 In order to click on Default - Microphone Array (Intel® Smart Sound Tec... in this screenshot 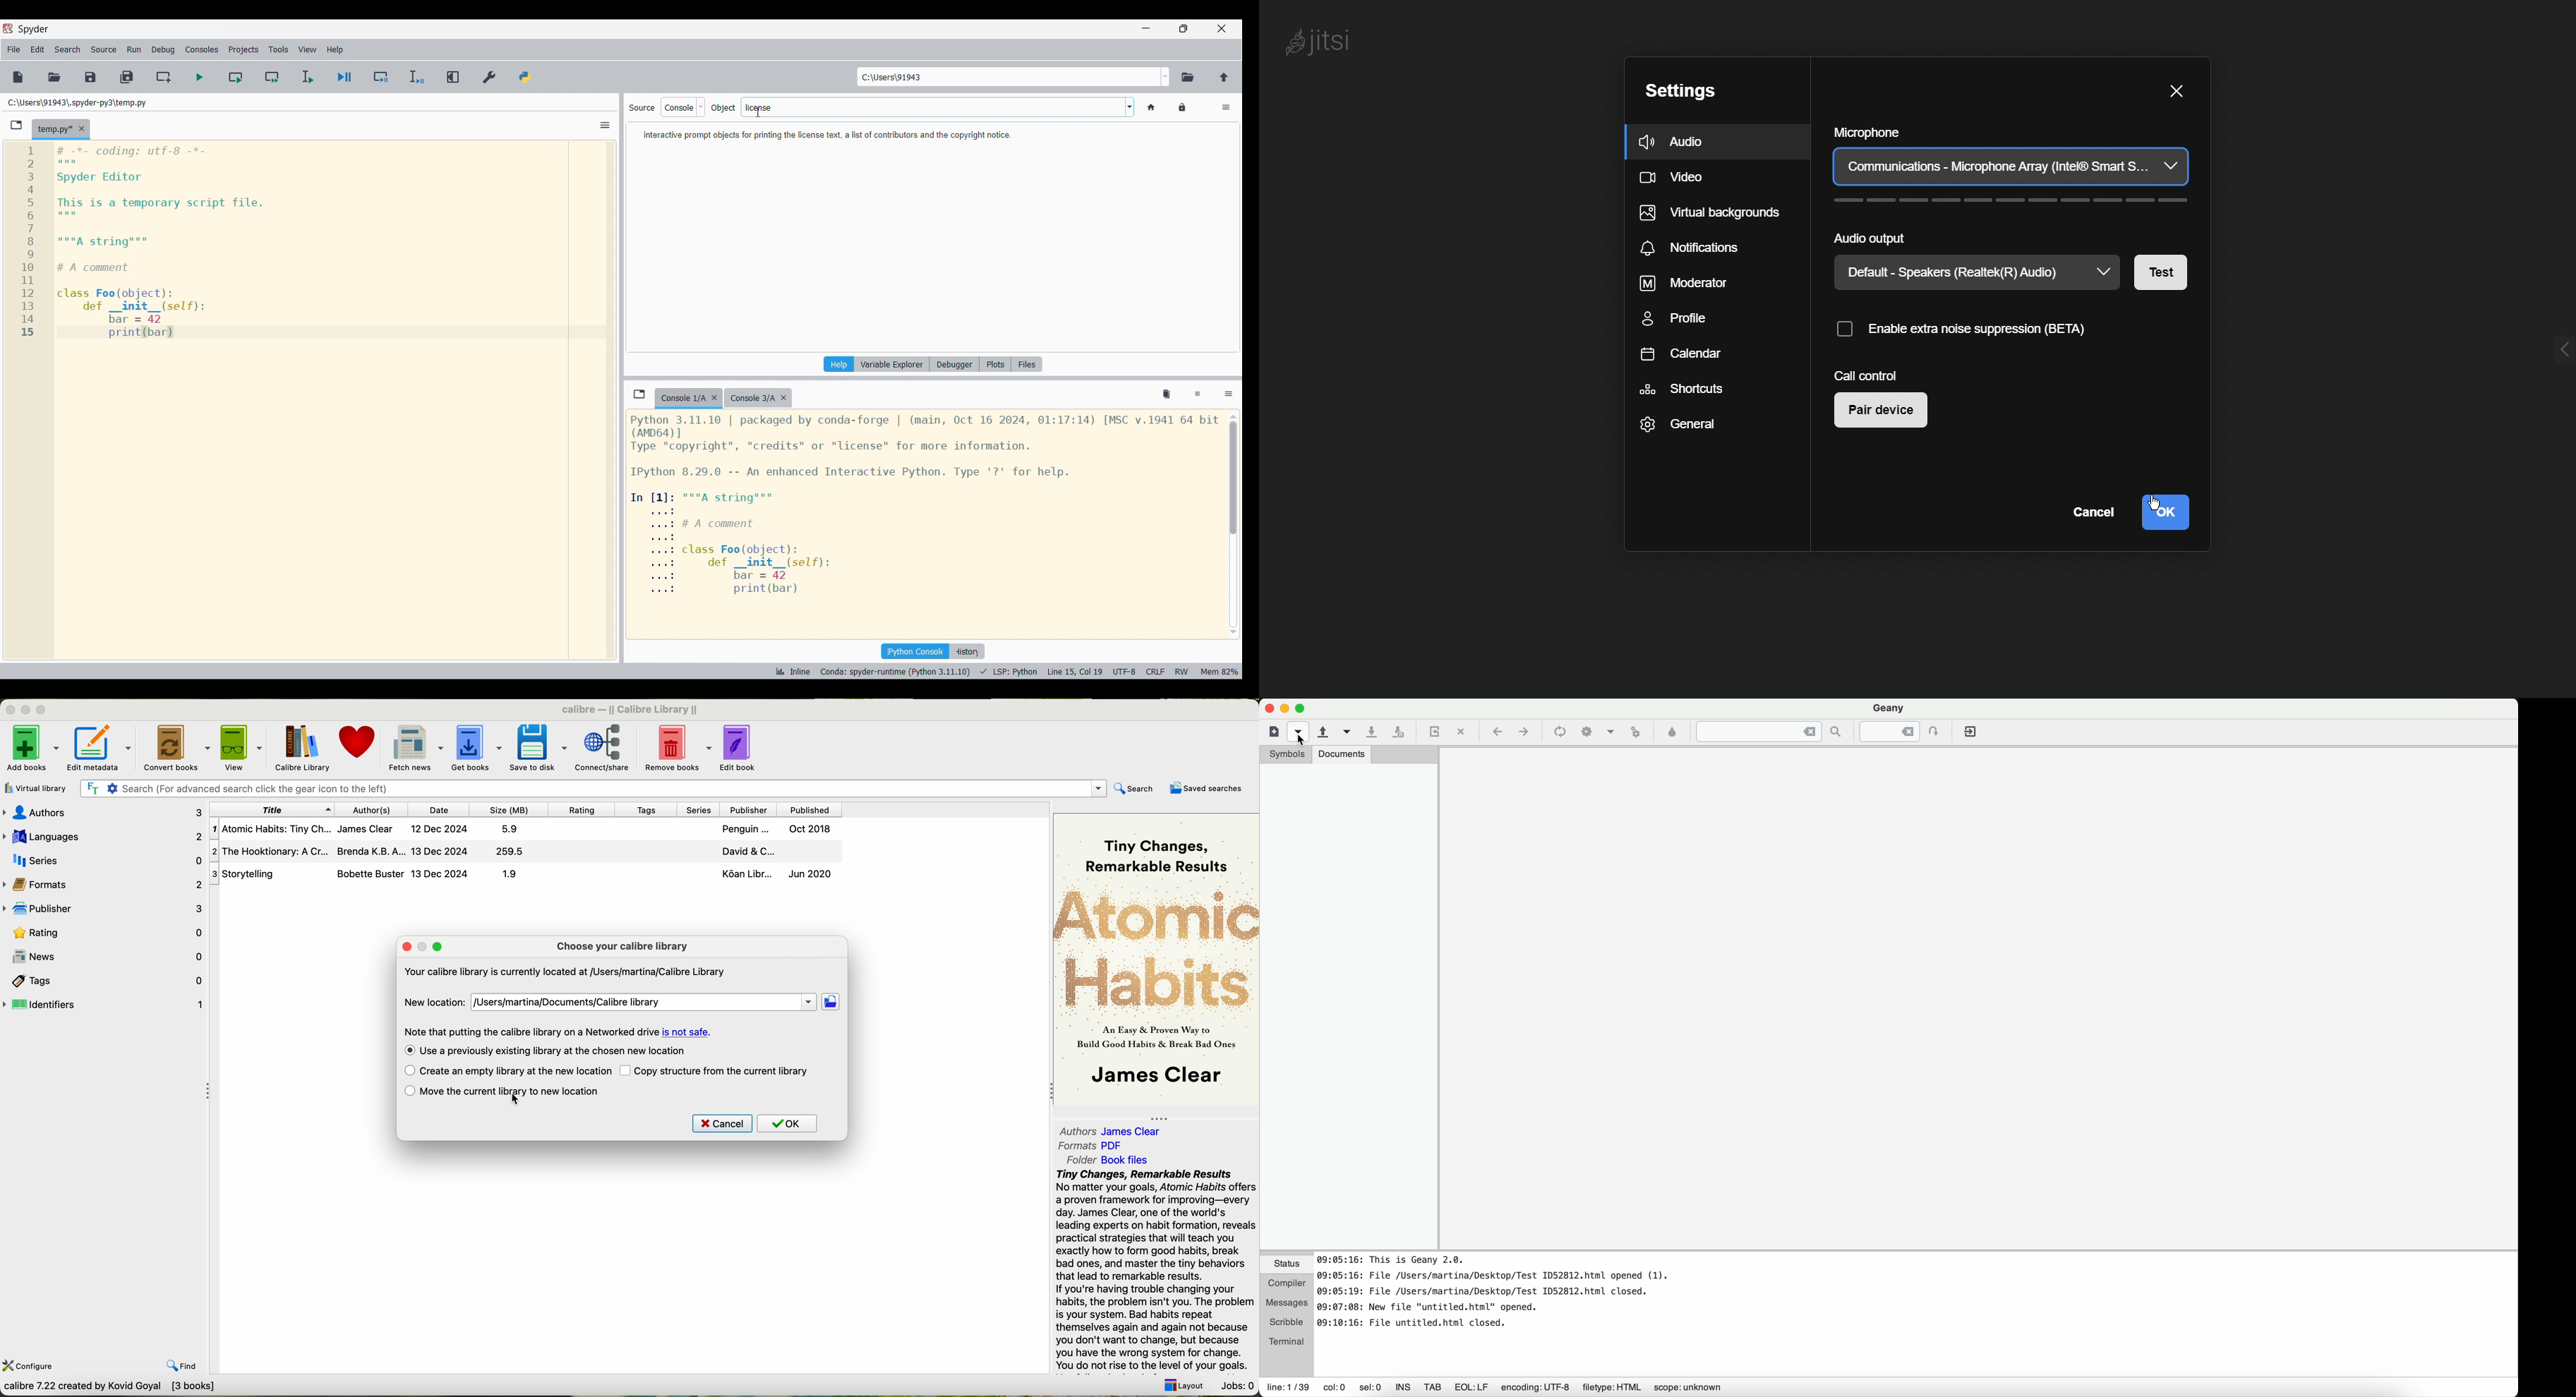, I will do `click(2011, 167)`.